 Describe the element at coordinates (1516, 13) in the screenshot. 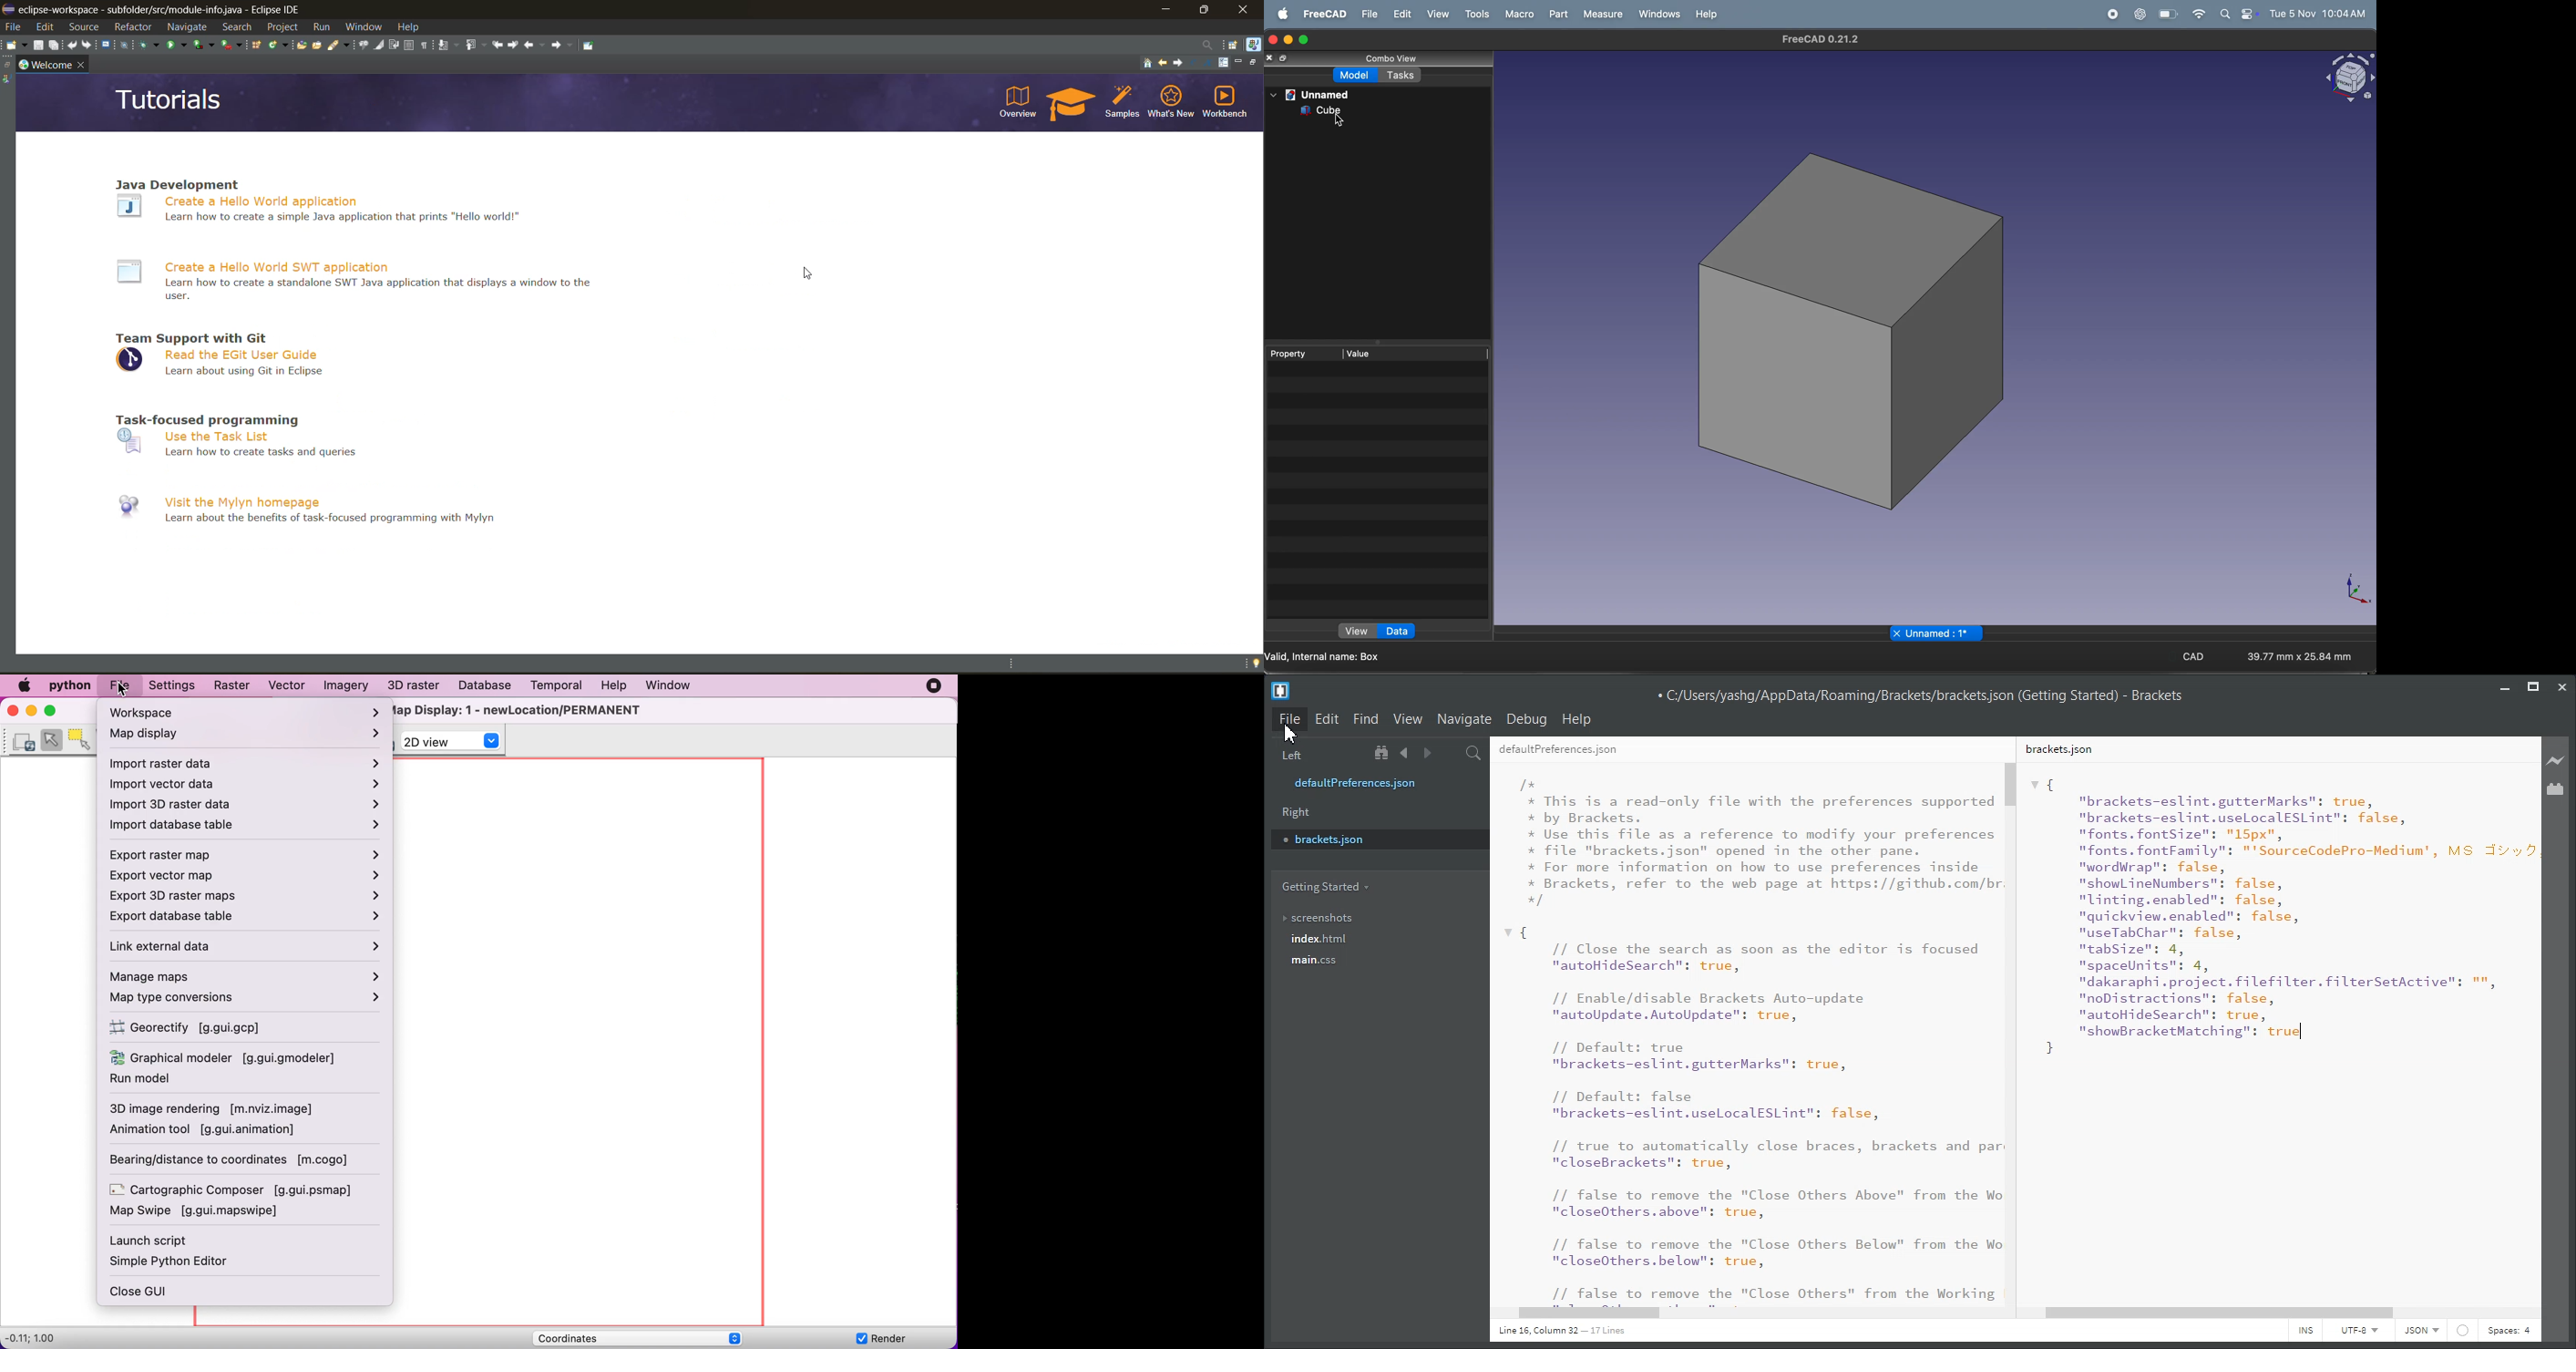

I see `marco` at that location.